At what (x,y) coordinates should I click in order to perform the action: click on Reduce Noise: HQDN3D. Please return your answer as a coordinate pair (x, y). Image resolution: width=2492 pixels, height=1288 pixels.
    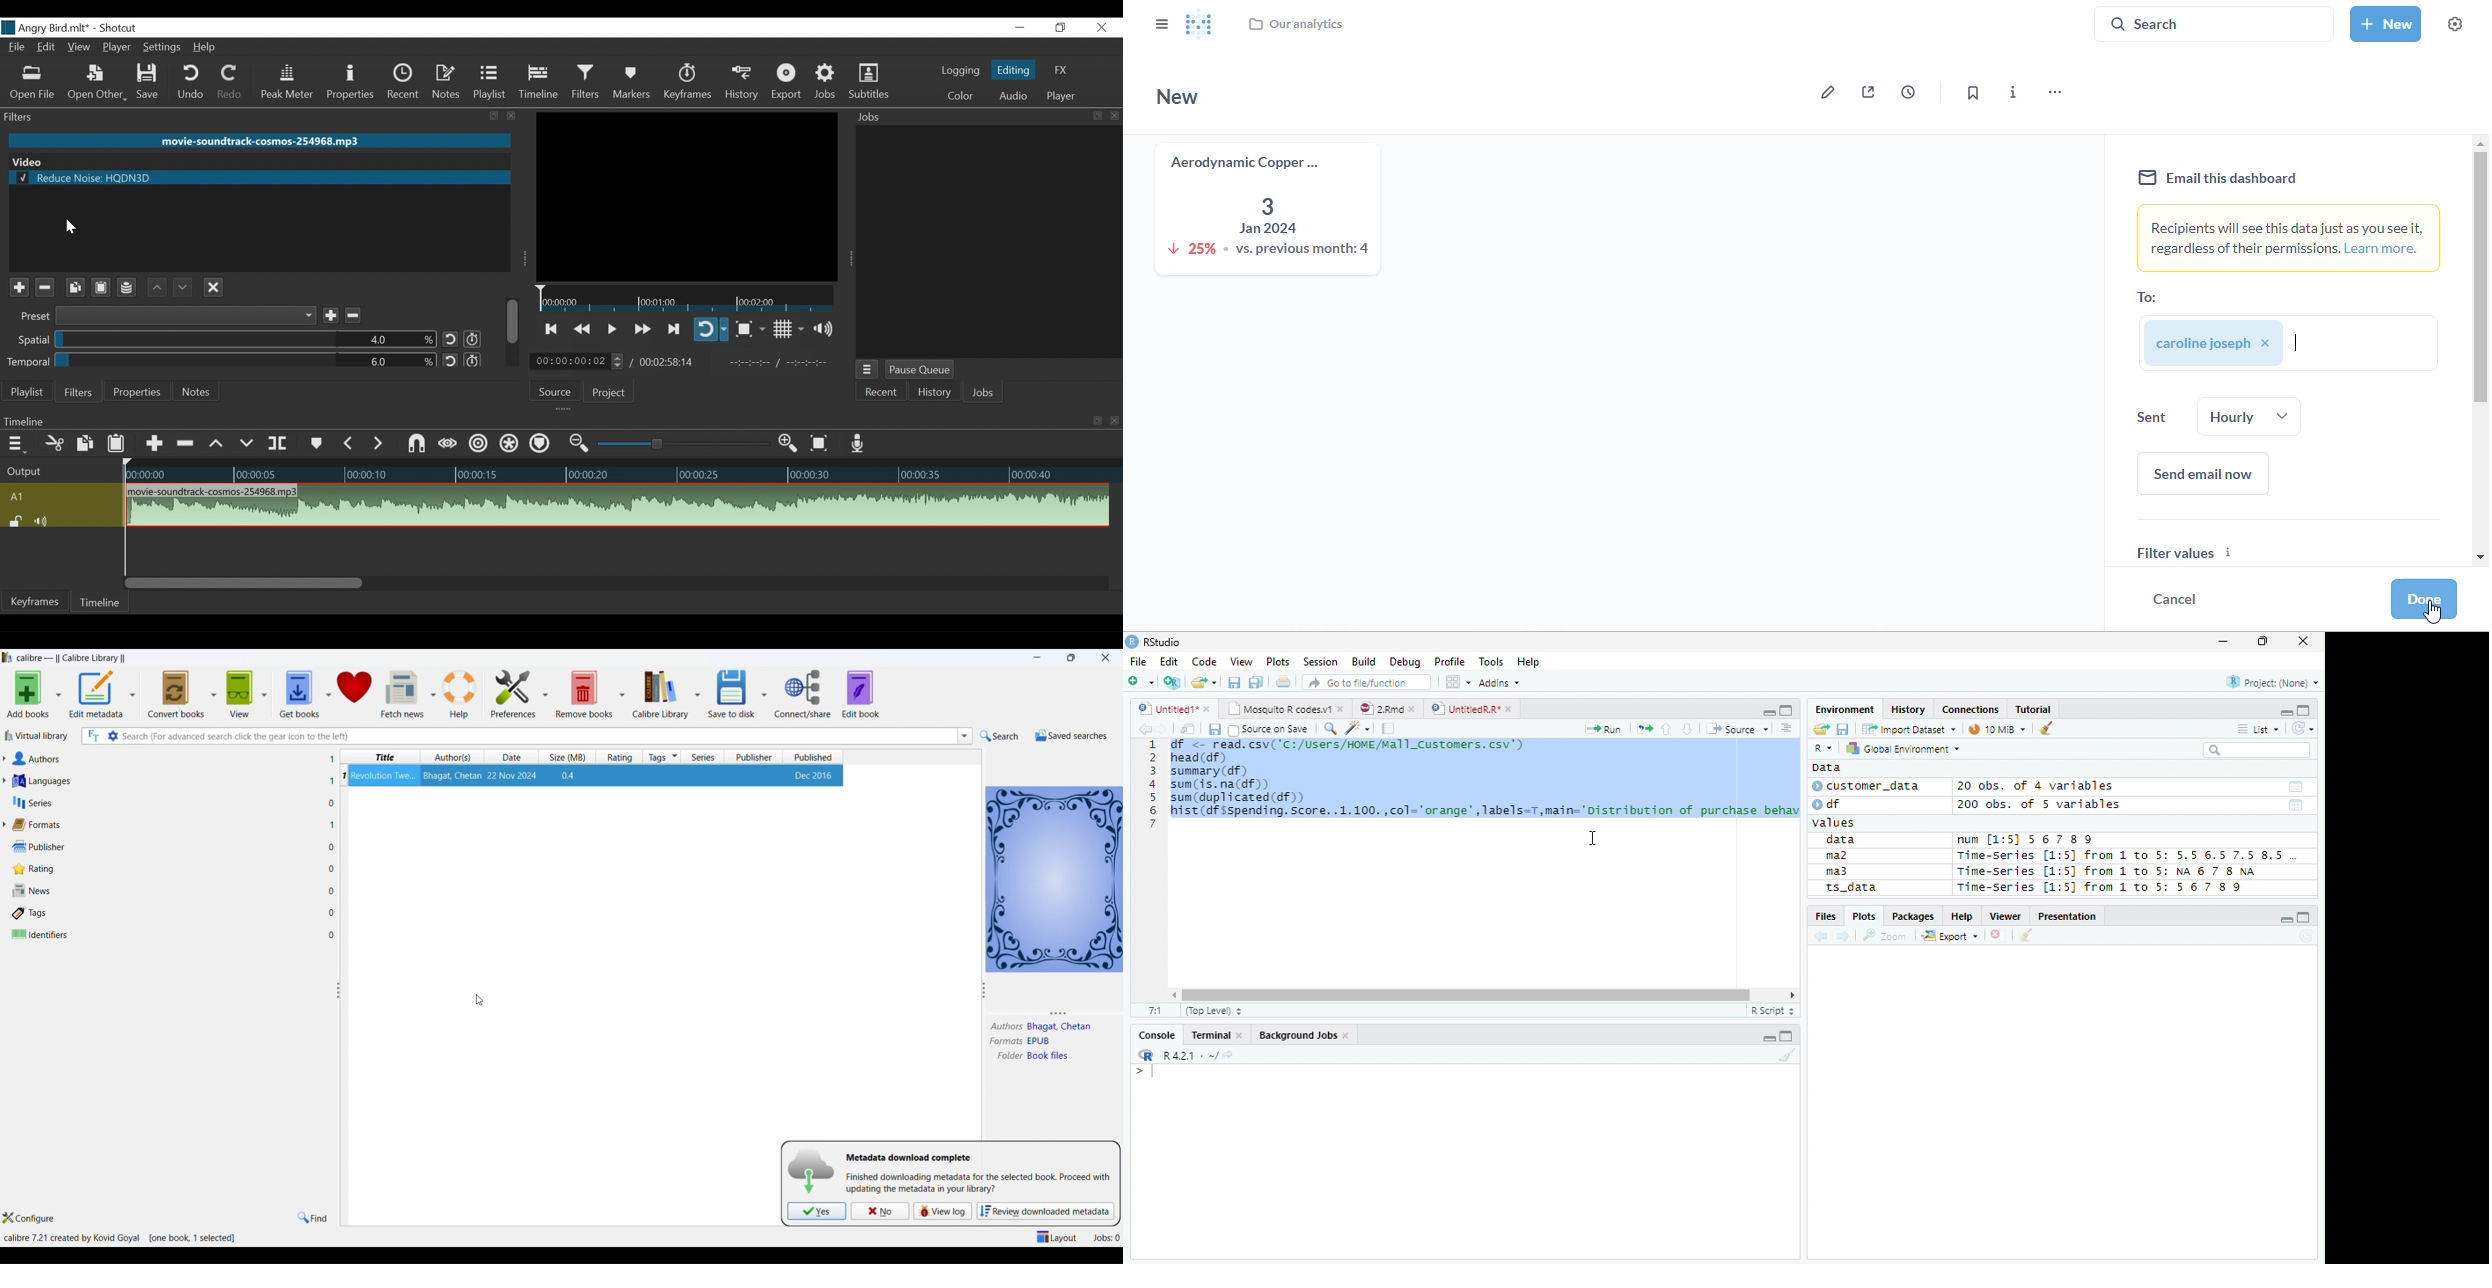
    Looking at the image, I should click on (260, 178).